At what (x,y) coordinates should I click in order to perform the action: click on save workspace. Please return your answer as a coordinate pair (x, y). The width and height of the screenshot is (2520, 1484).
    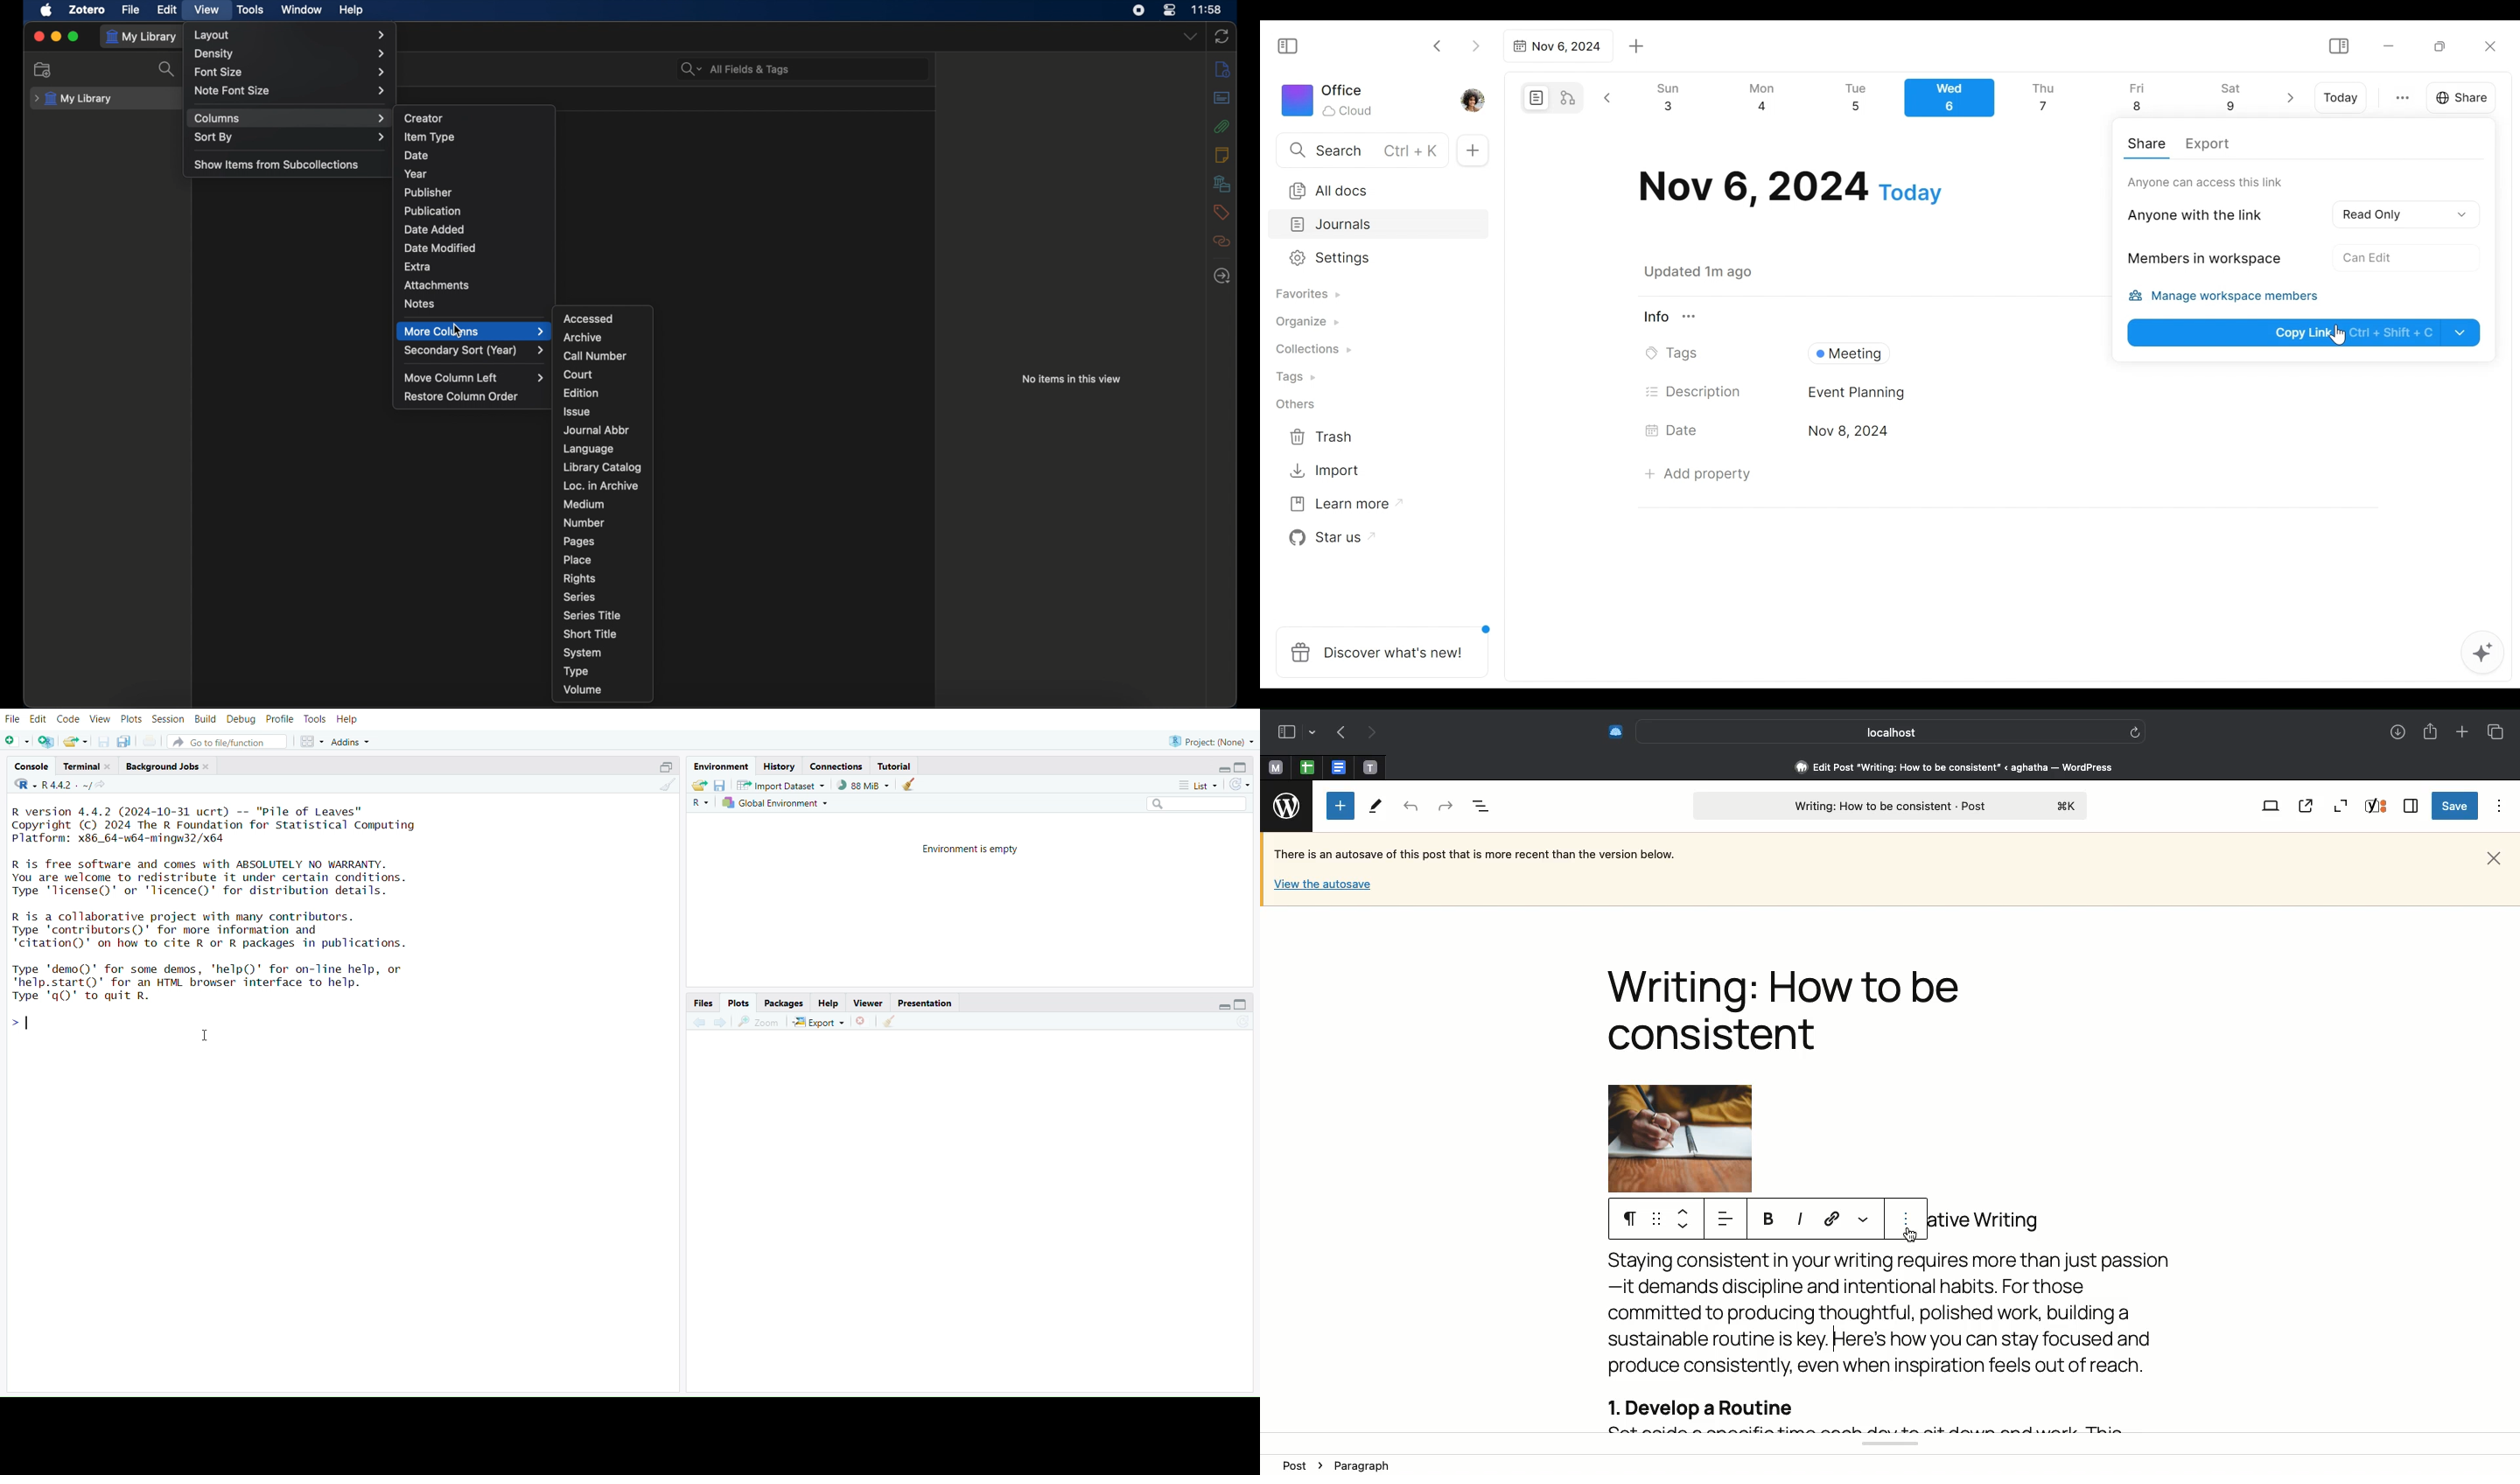
    Looking at the image, I should click on (722, 786).